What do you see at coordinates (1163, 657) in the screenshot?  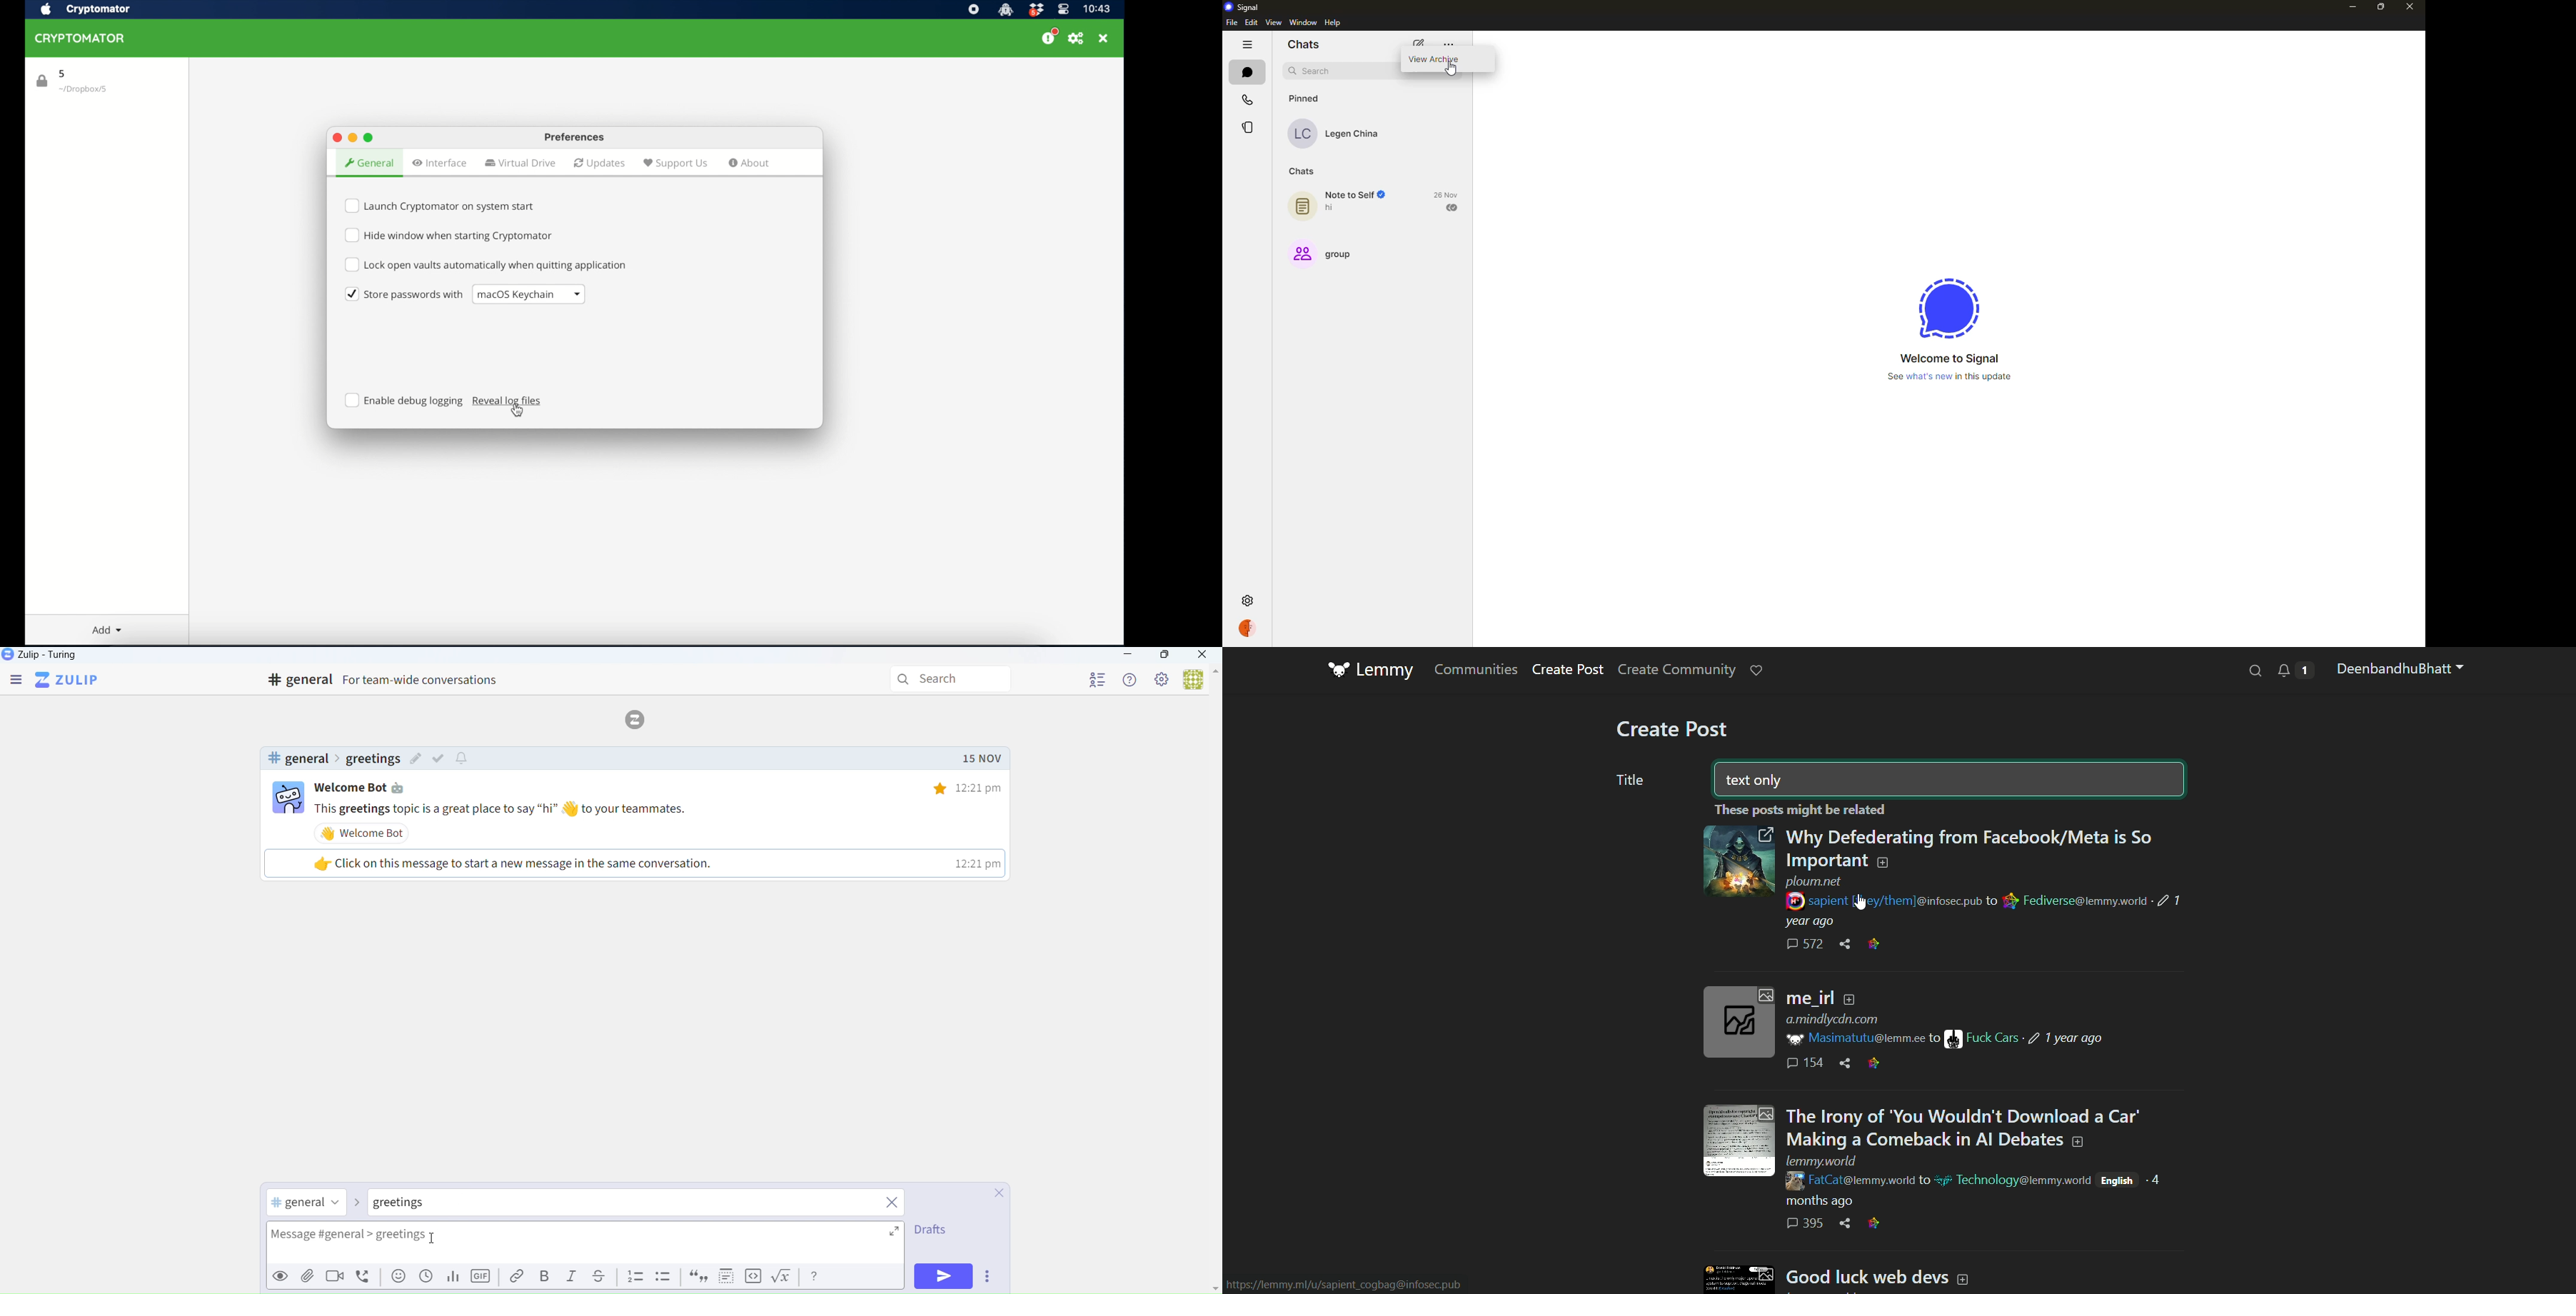 I see `restore down` at bounding box center [1163, 657].